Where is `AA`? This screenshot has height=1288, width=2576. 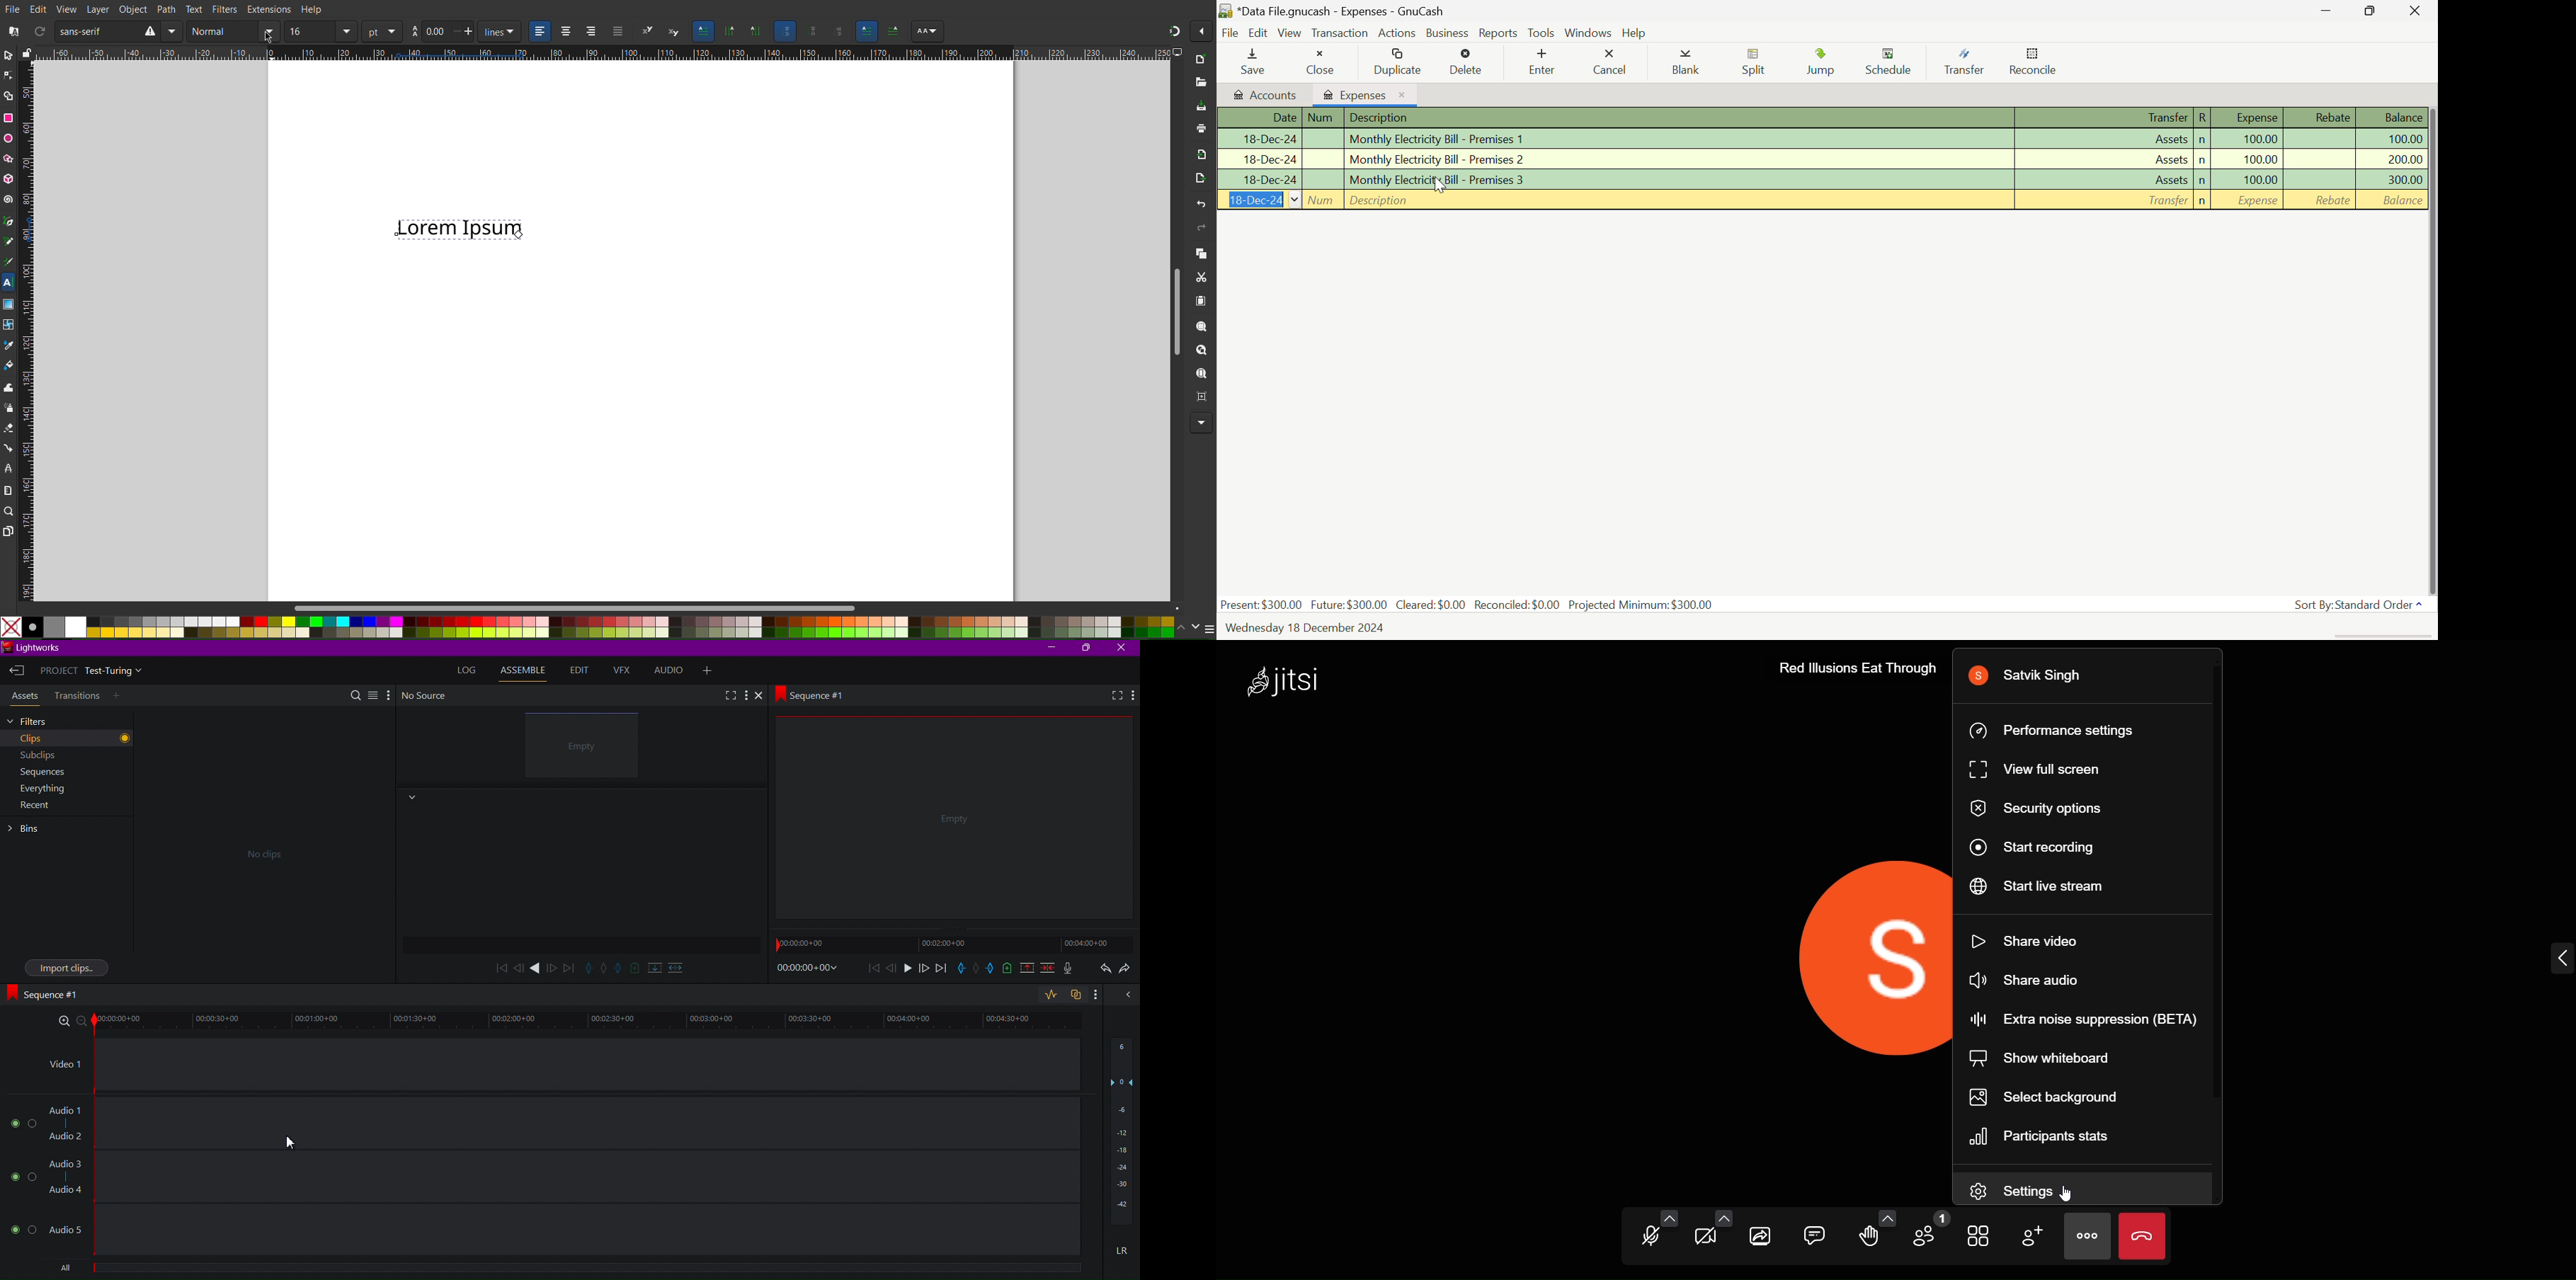 AA is located at coordinates (927, 32).